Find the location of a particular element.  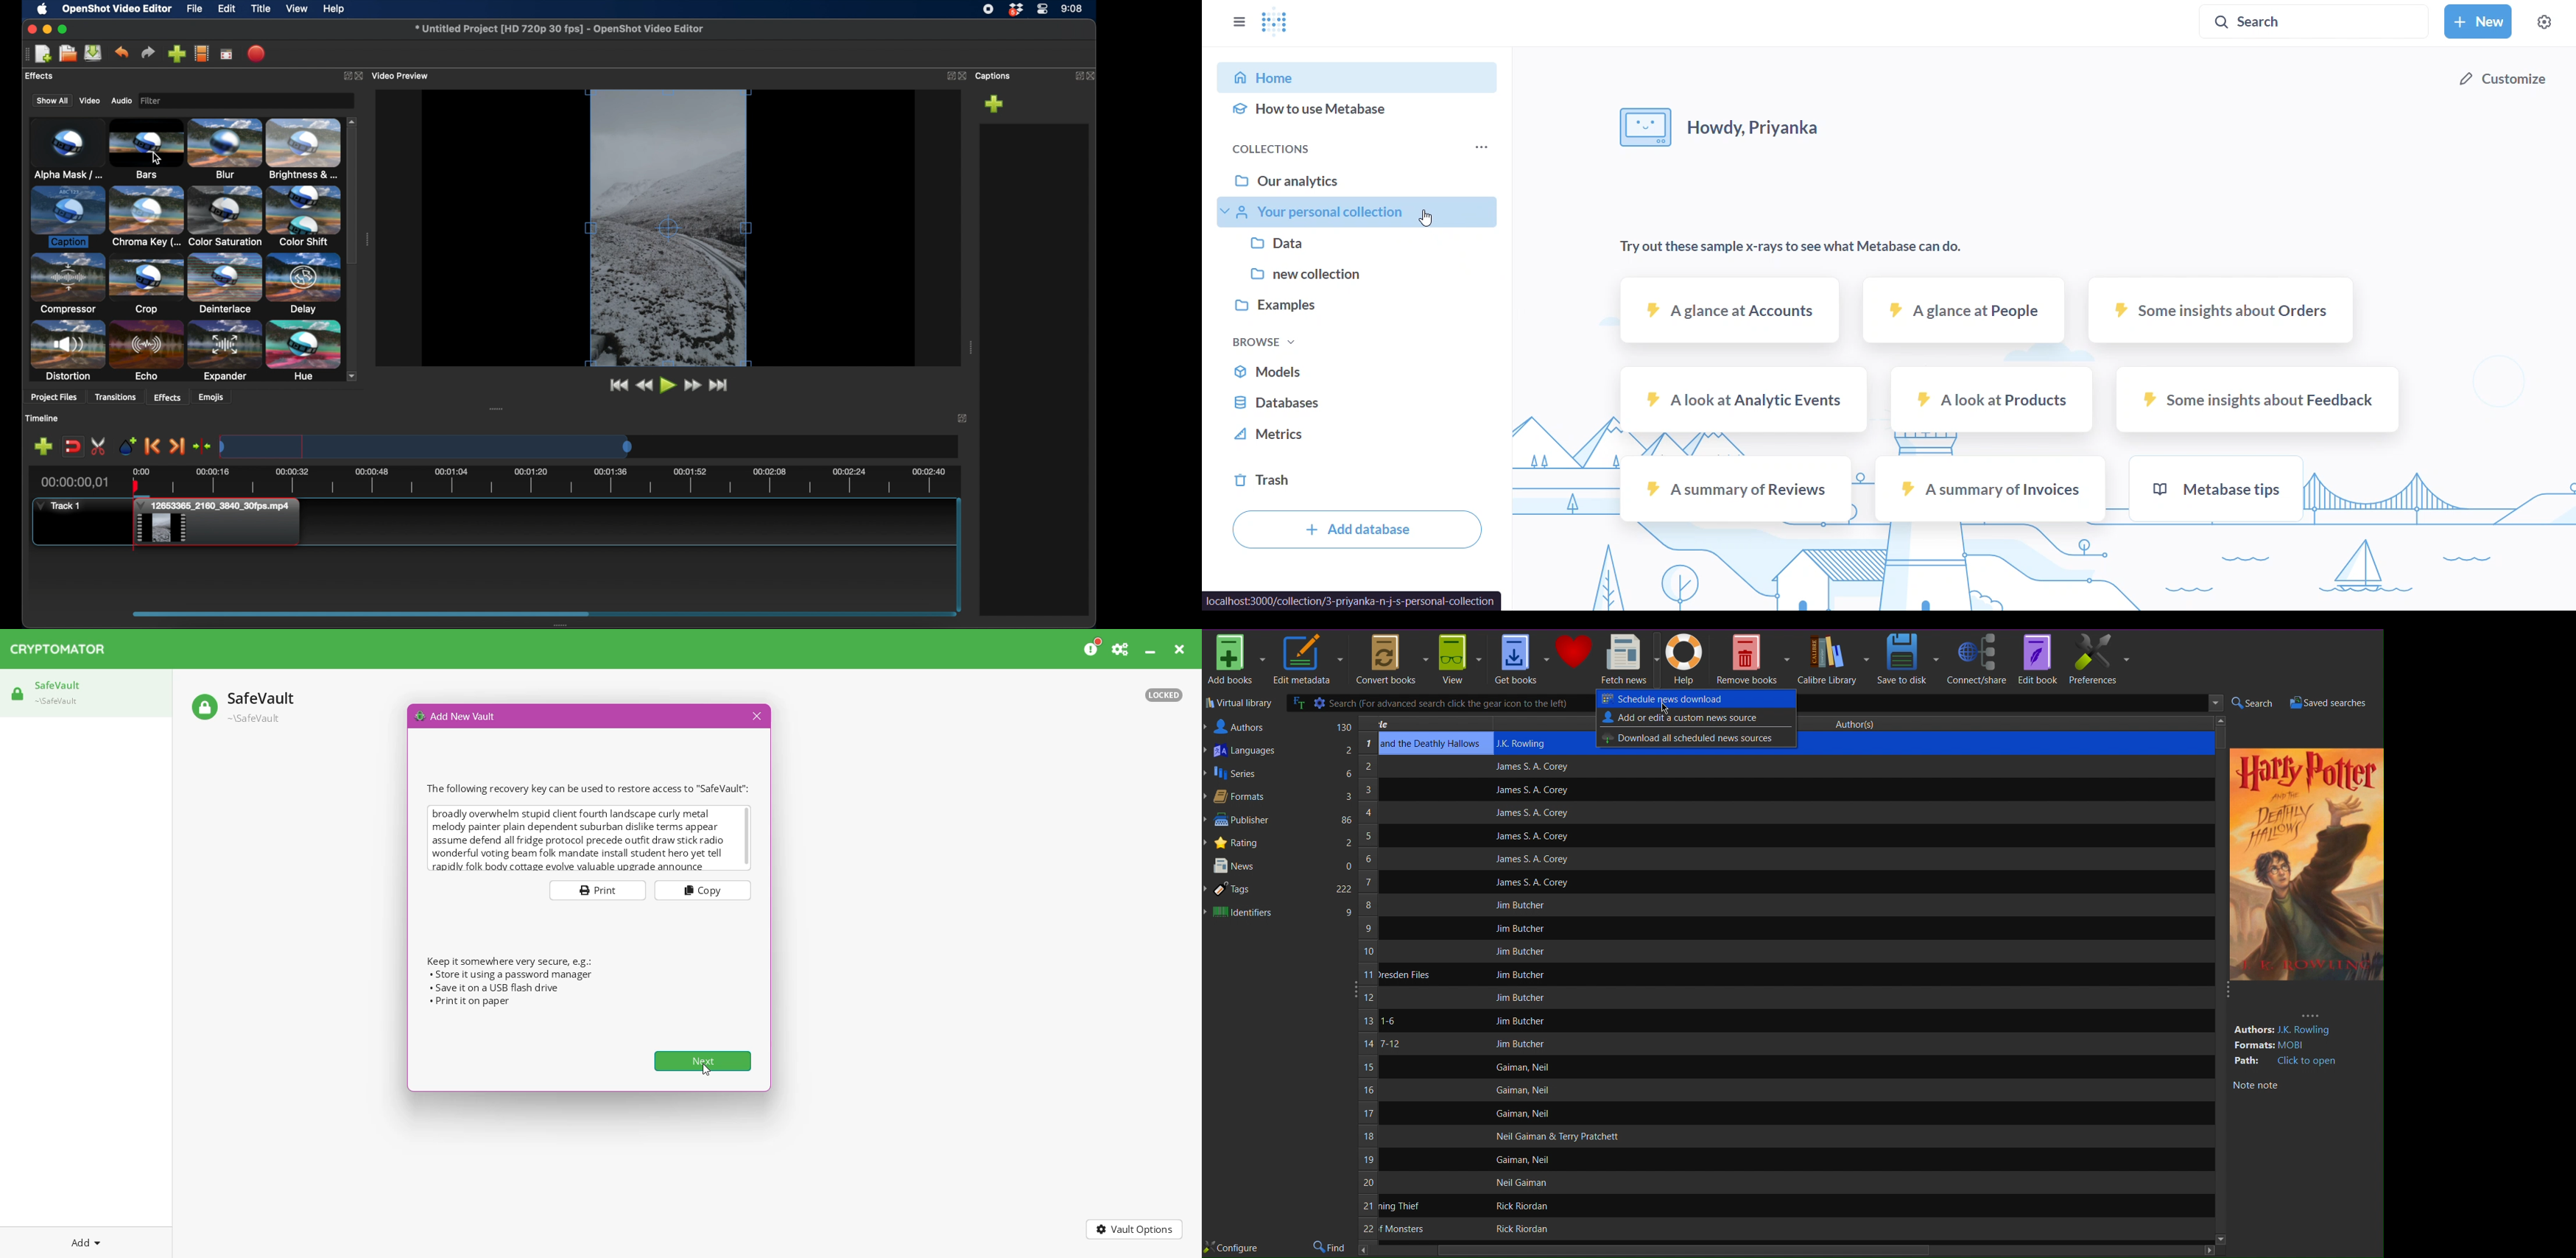

play is located at coordinates (667, 385).